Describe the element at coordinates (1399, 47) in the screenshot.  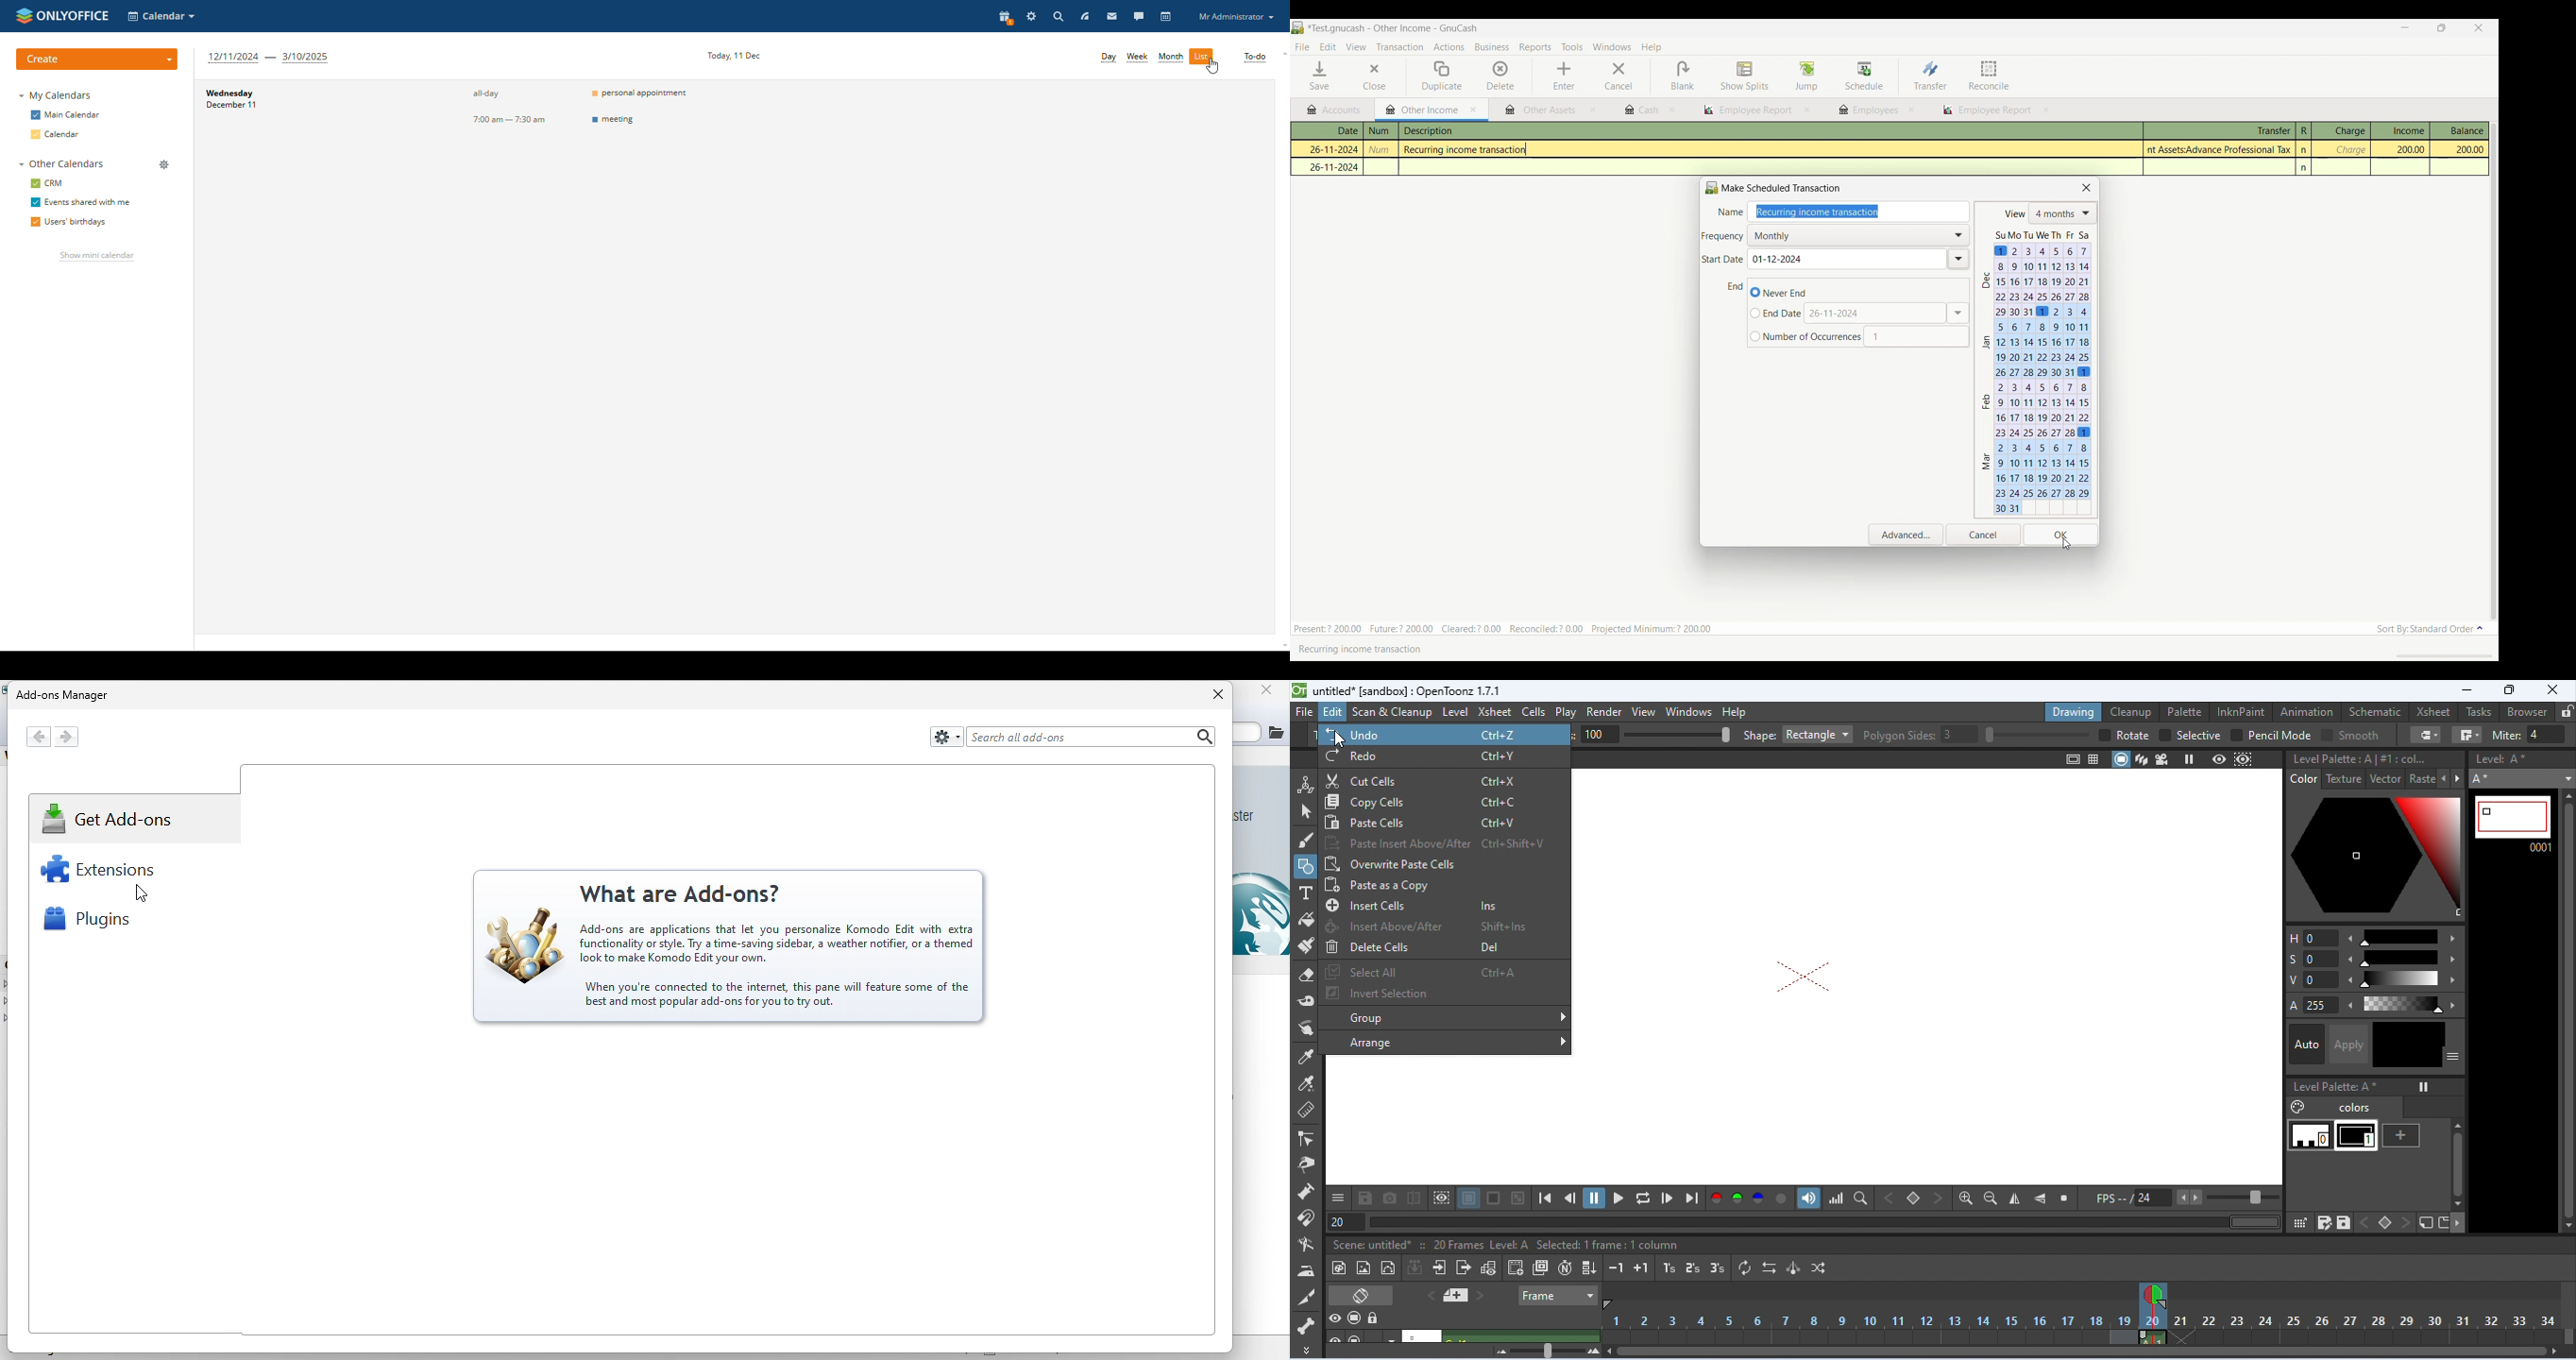
I see `Transaction menu` at that location.